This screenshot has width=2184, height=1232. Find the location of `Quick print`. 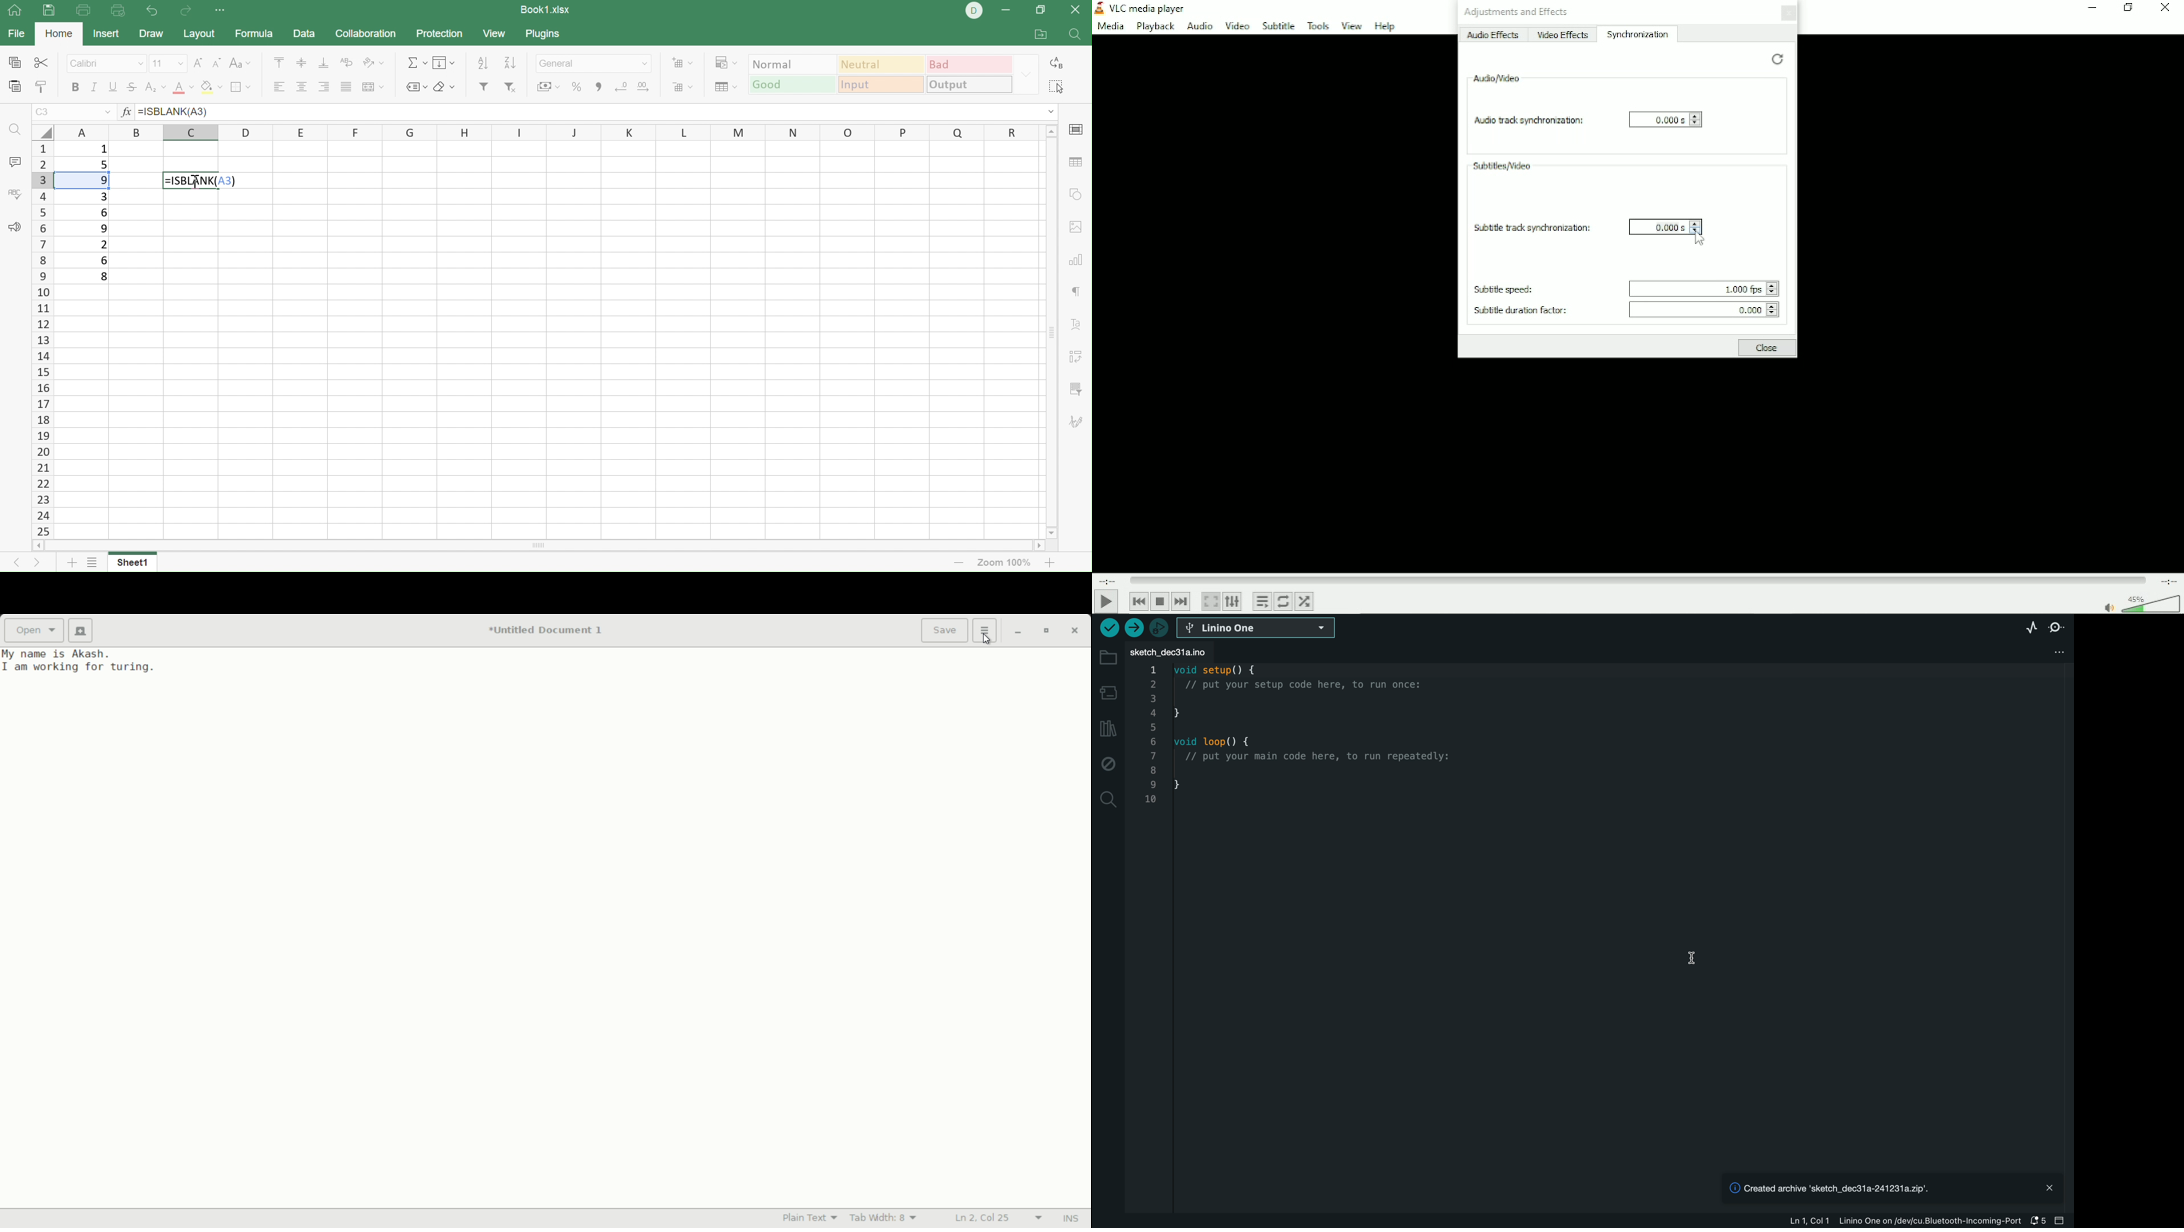

Quick print is located at coordinates (118, 11).